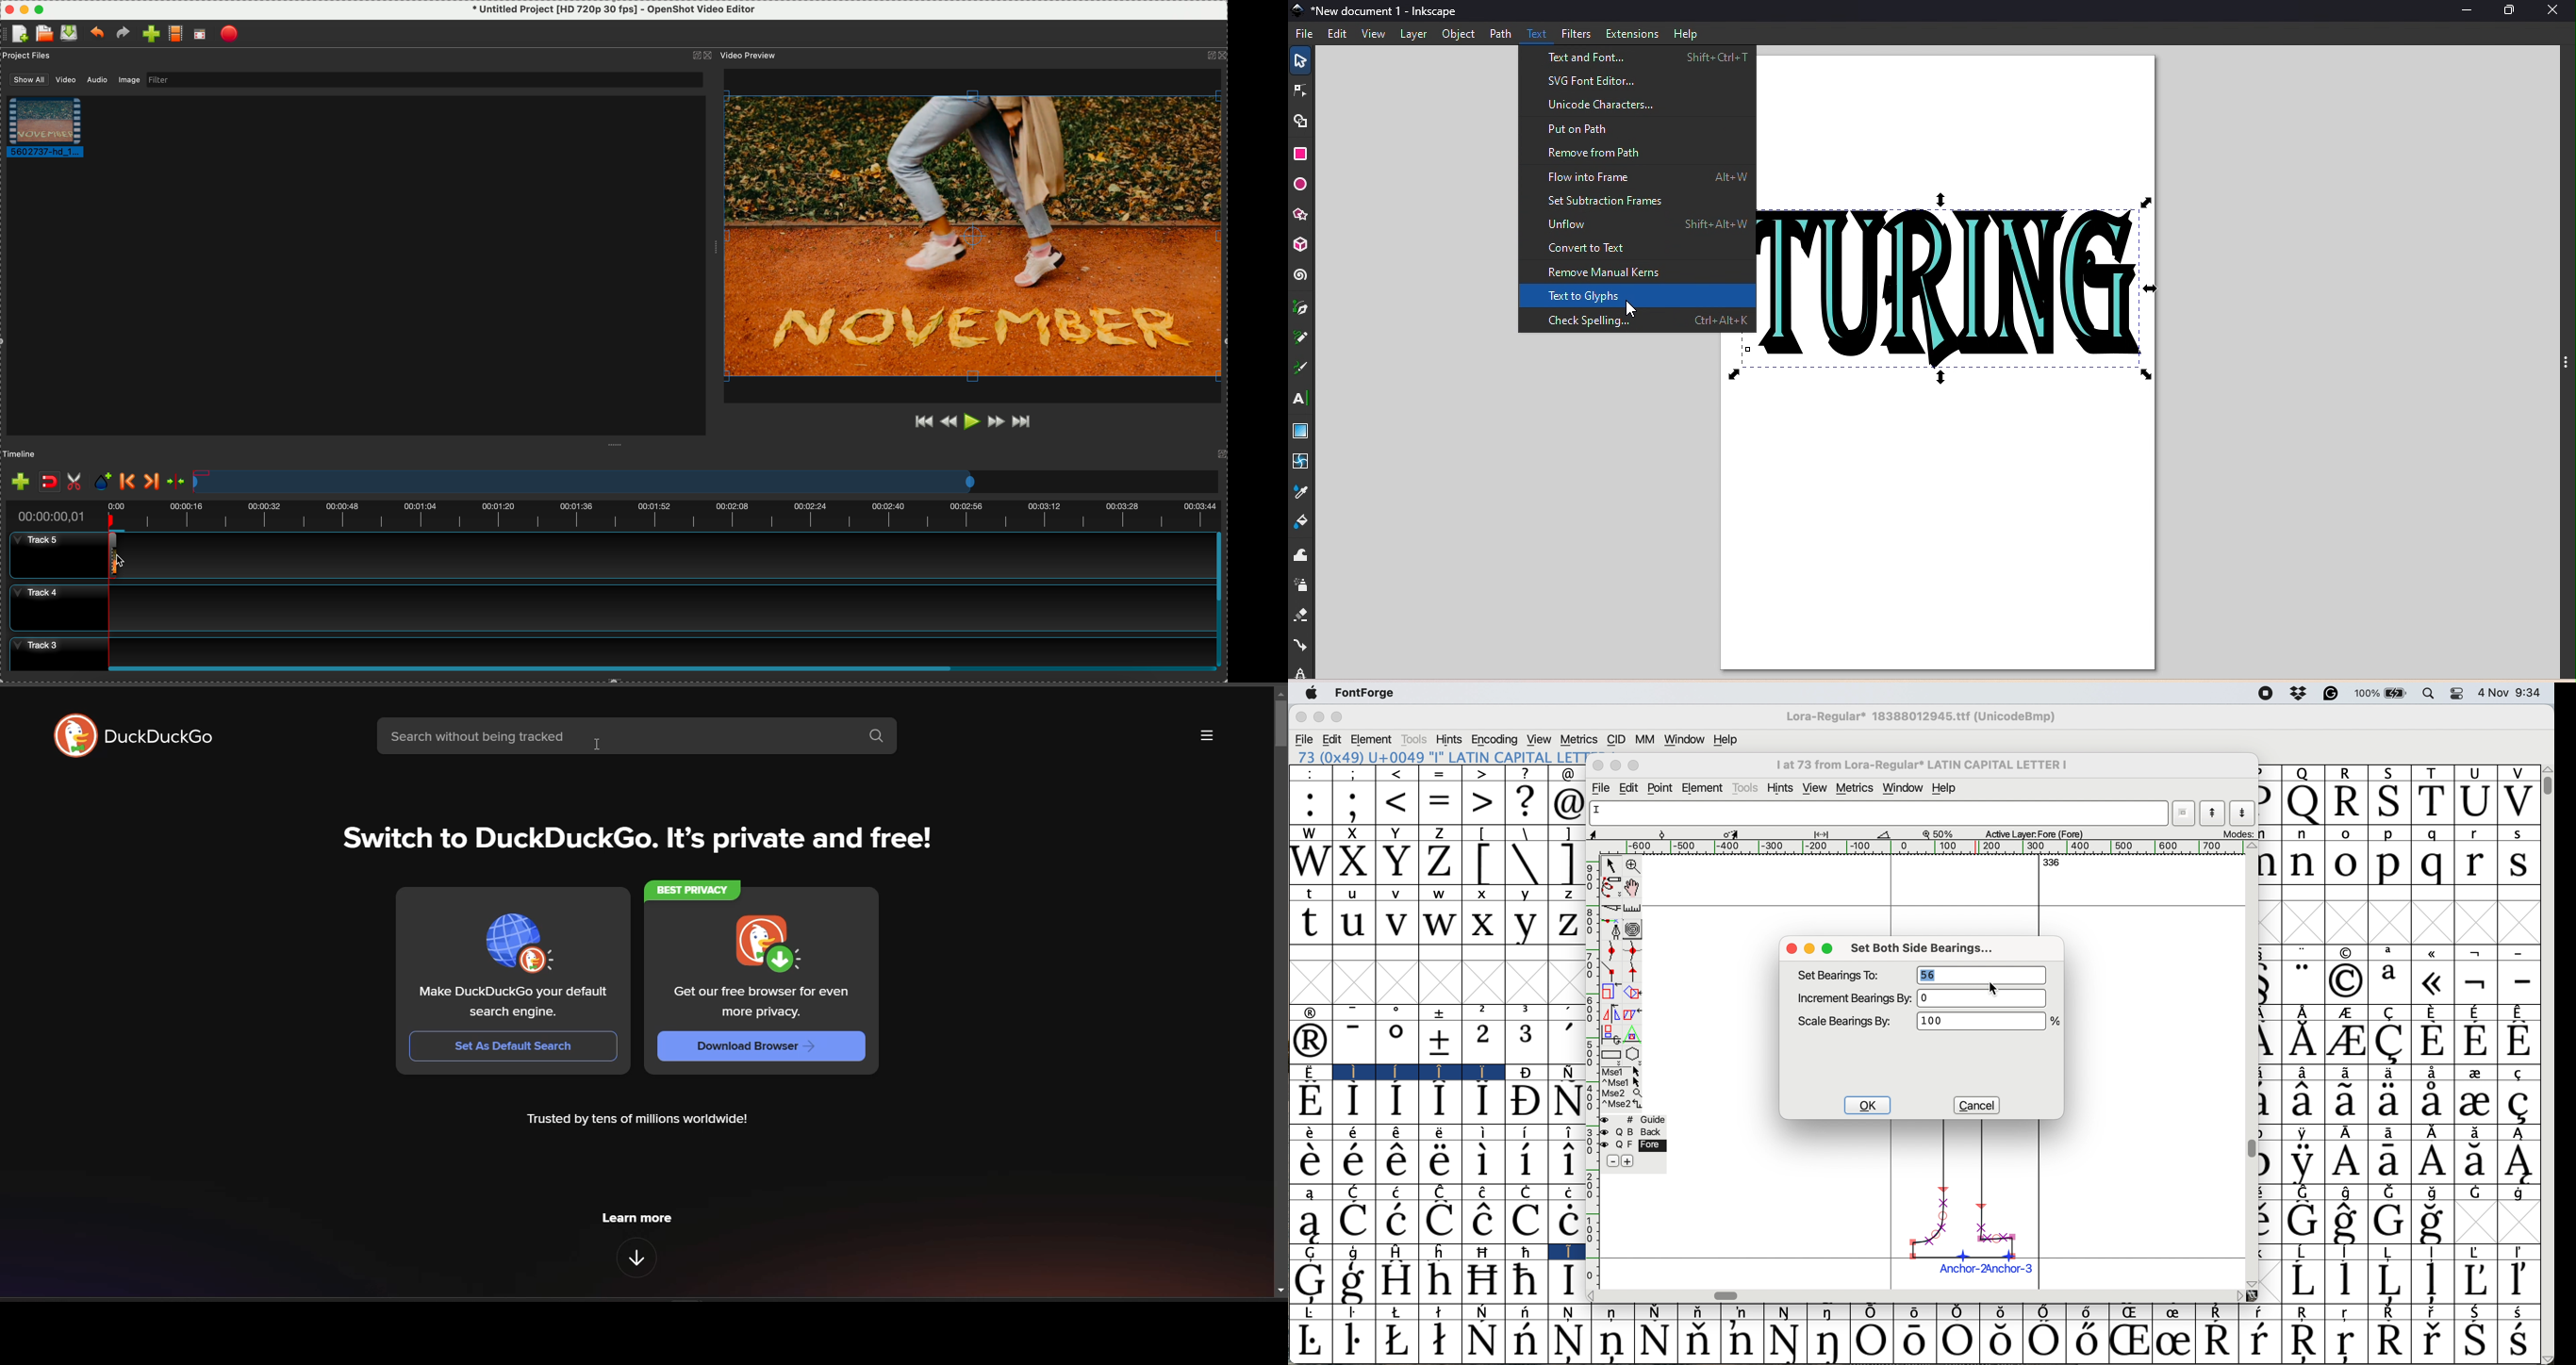 The width and height of the screenshot is (2576, 1372). Describe the element at coordinates (2390, 981) in the screenshot. I see `a` at that location.